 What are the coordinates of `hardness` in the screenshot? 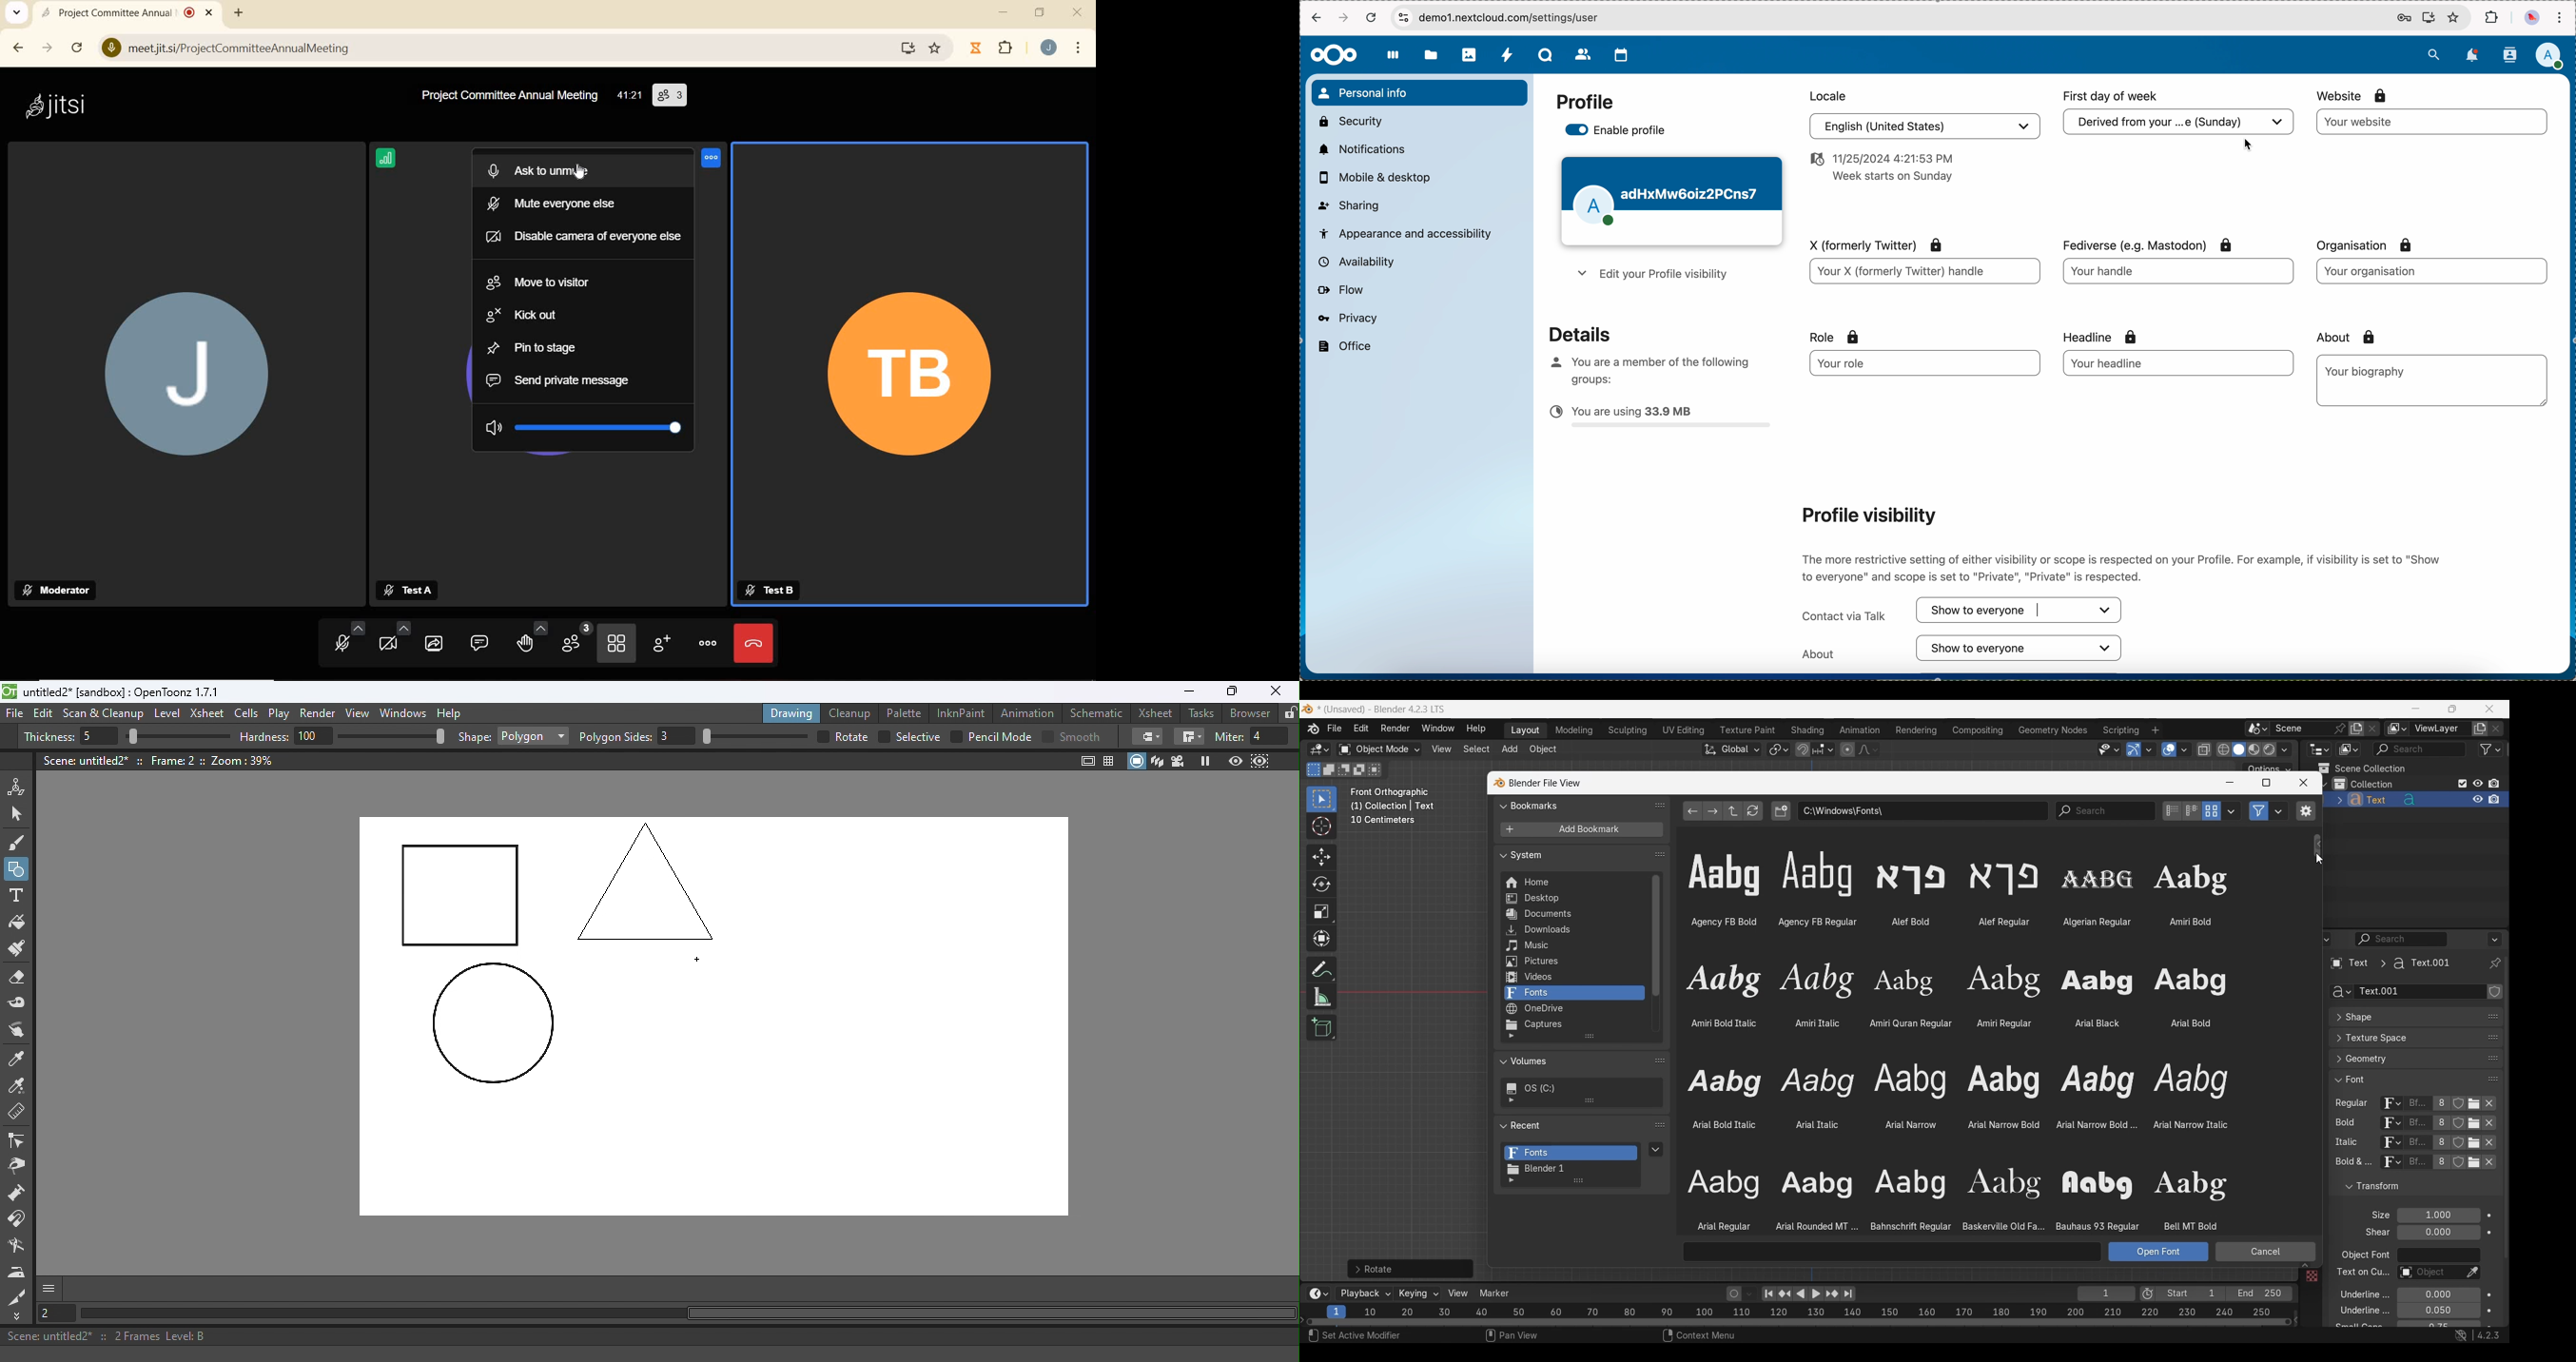 It's located at (266, 736).